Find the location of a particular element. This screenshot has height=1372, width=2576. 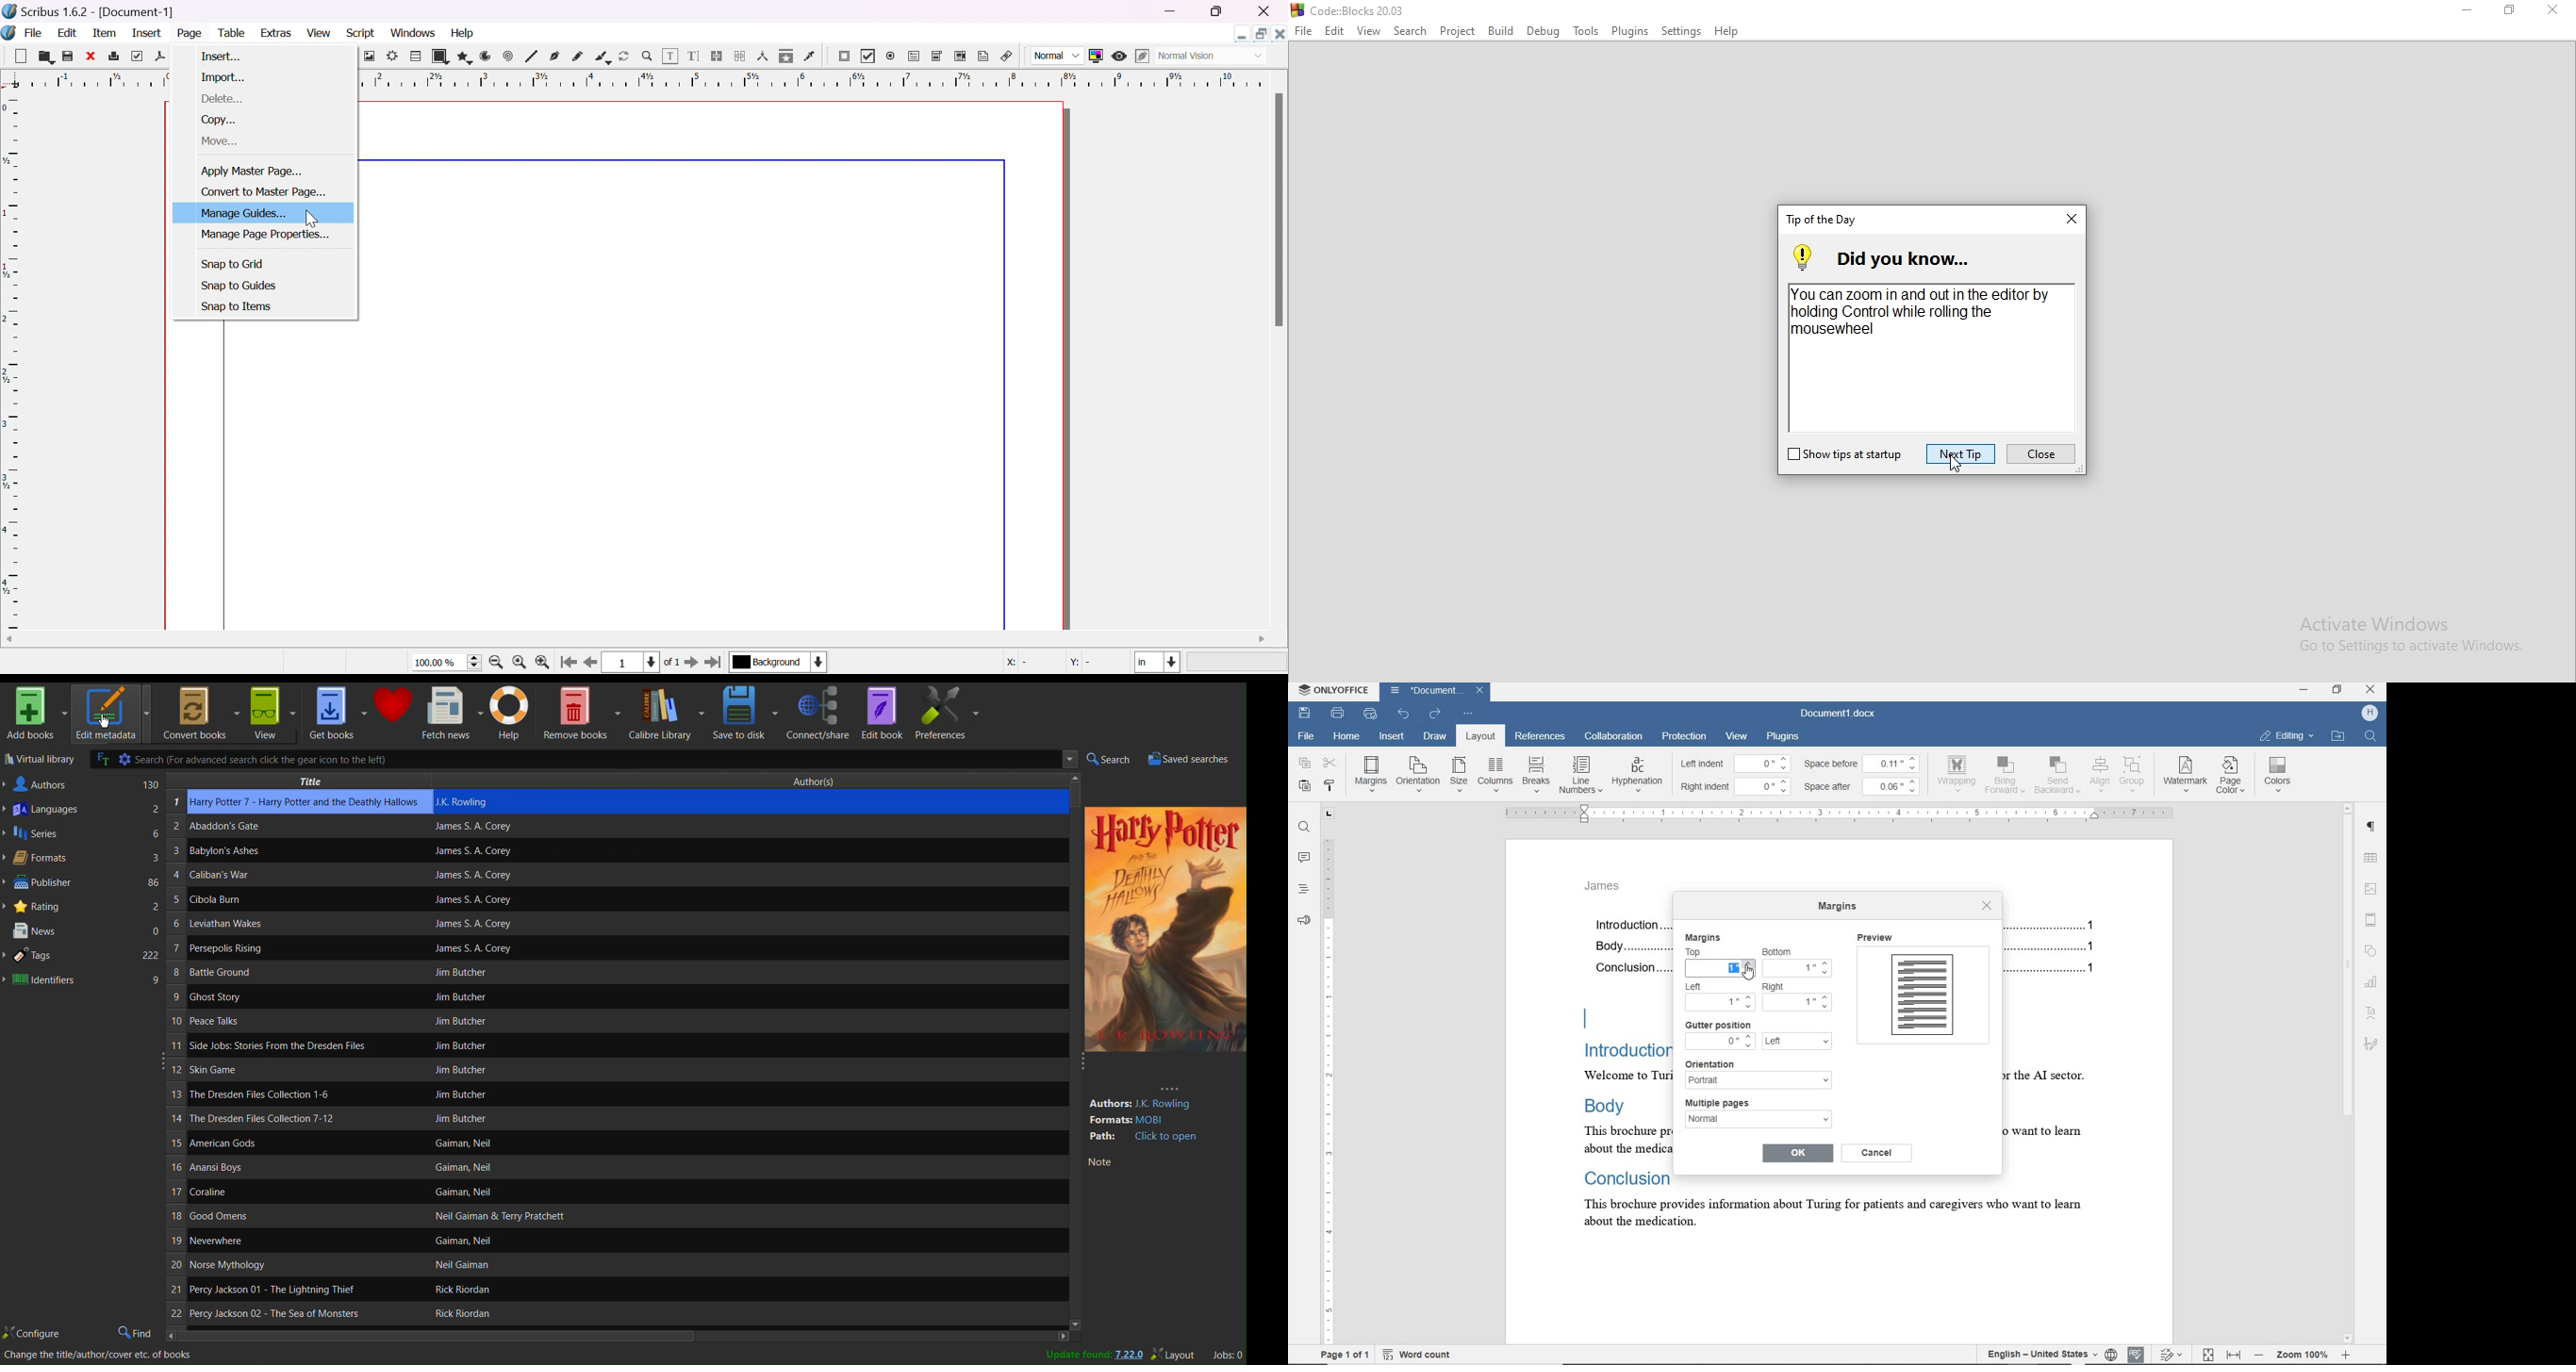

Activate Windows is located at coordinates (2407, 633).